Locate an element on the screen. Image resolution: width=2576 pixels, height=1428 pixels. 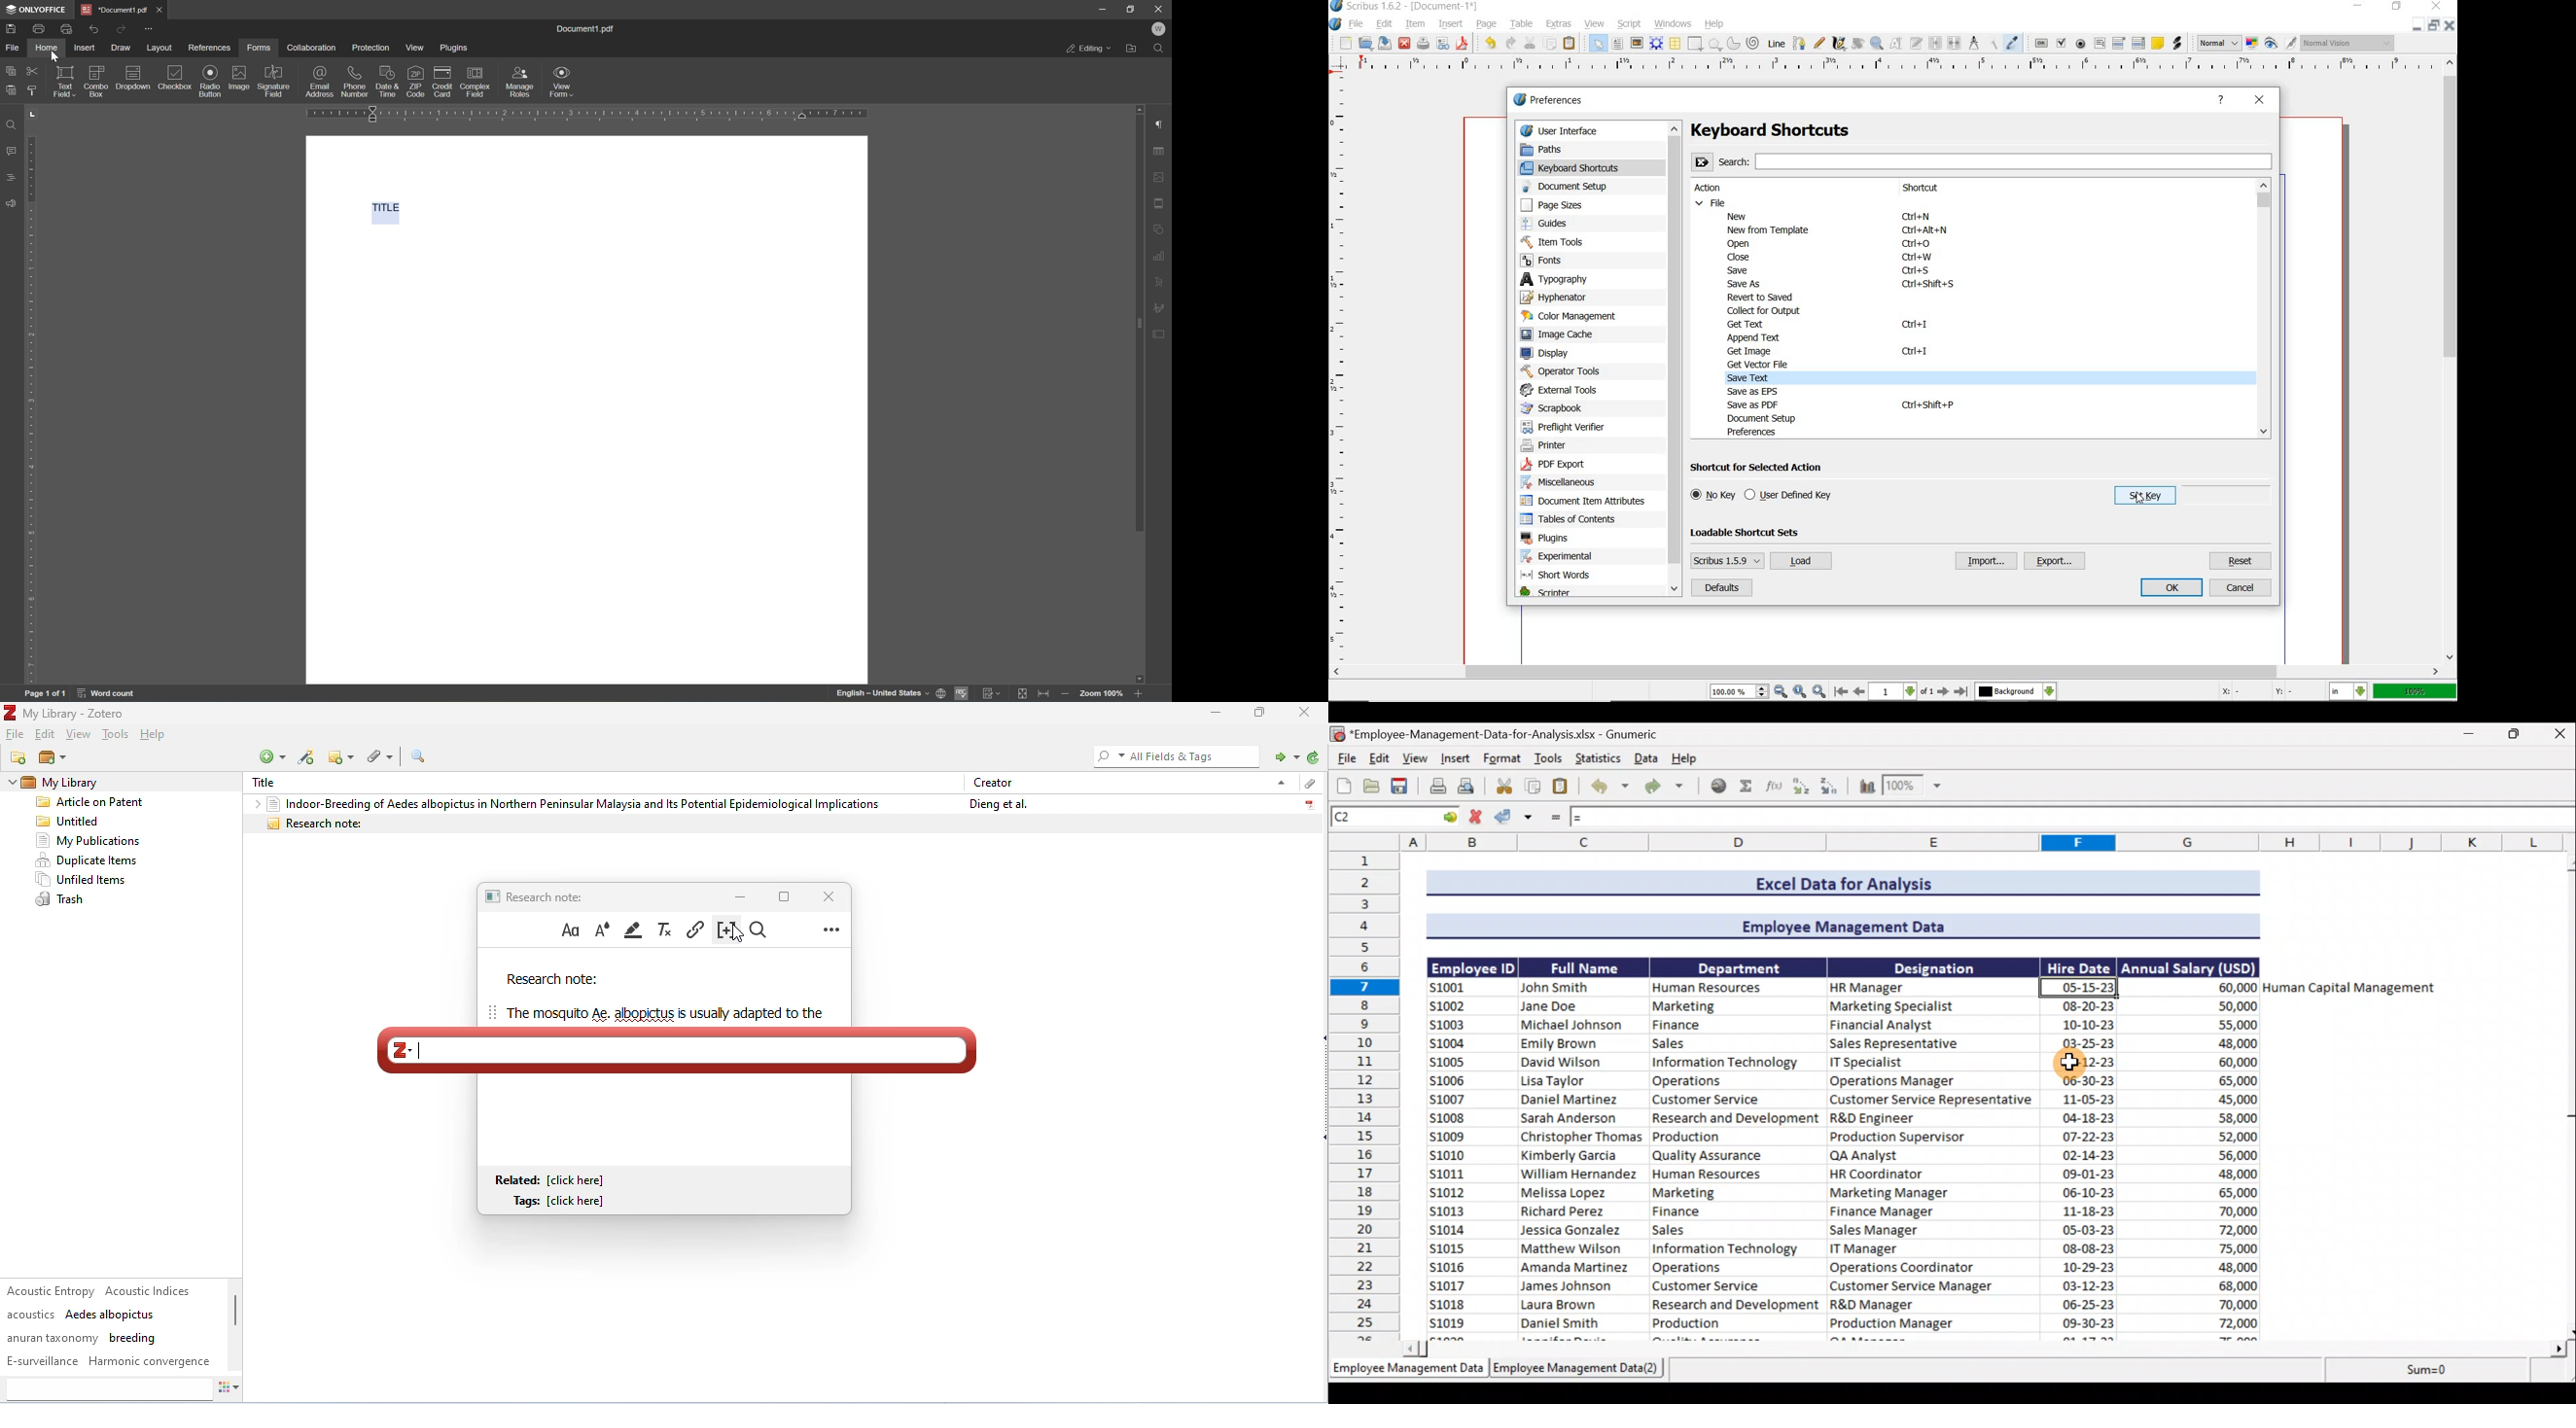
Ctrl + W is located at coordinates (1917, 258).